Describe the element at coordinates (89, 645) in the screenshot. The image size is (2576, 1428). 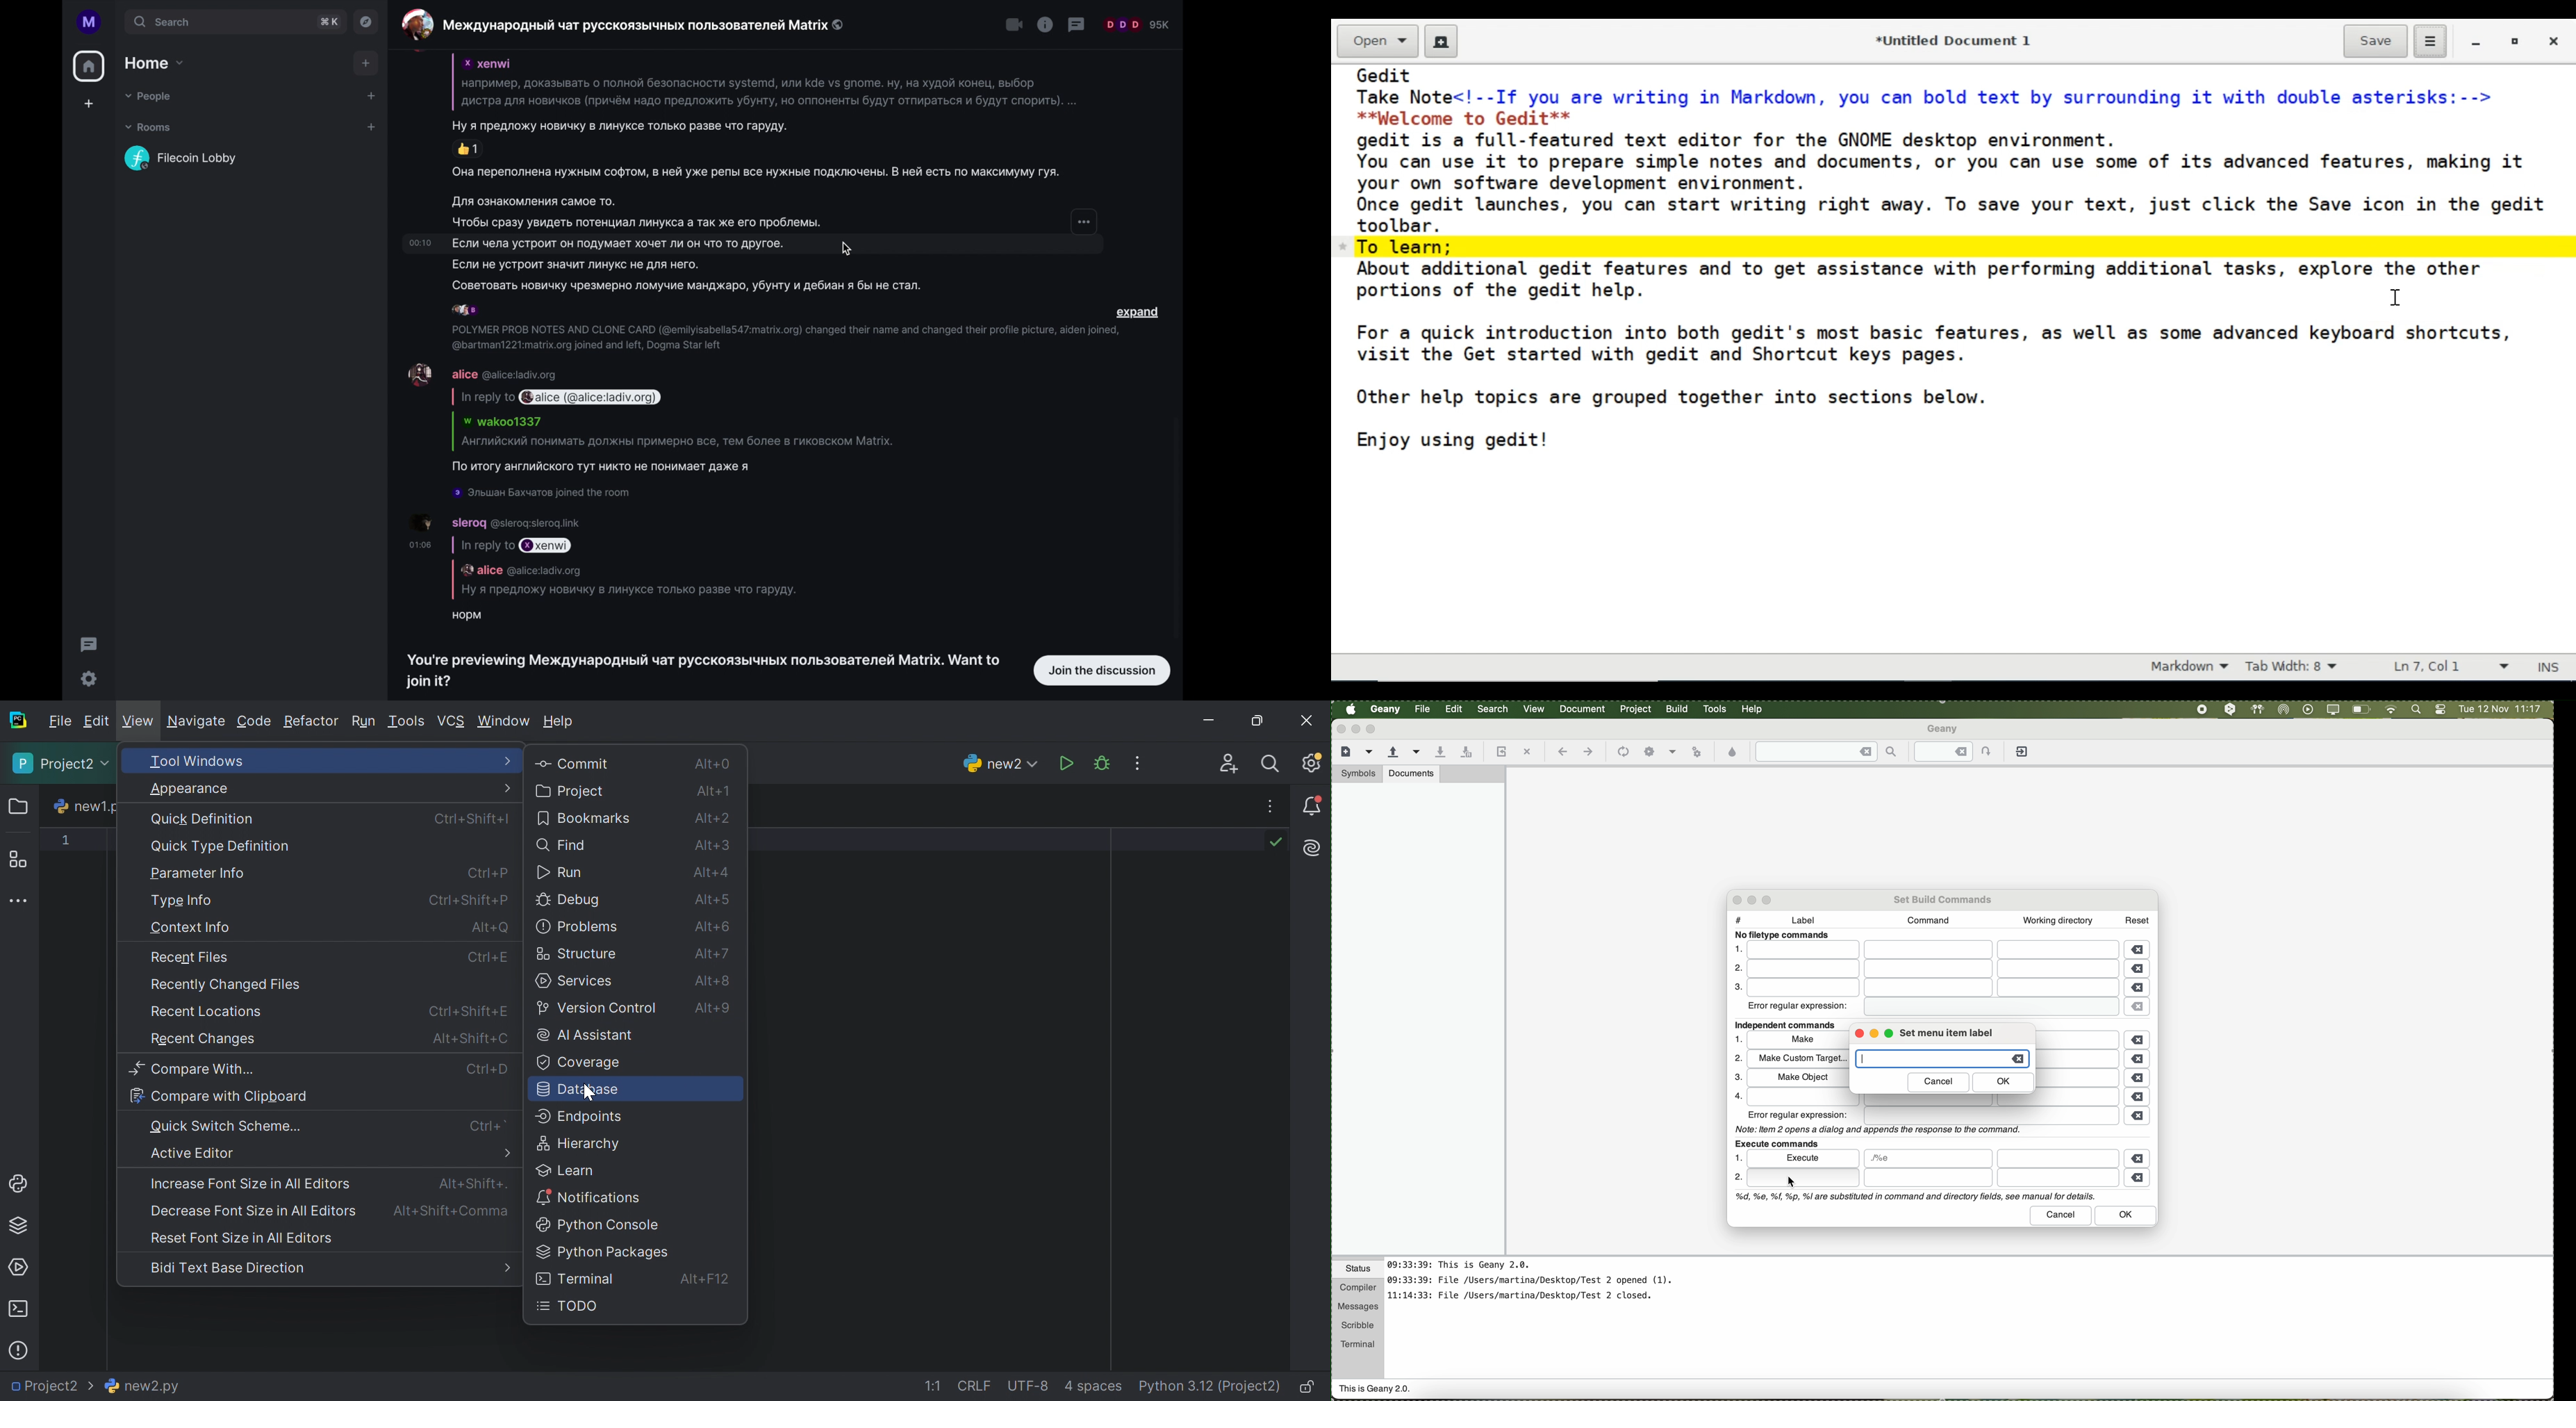
I see `thread activity` at that location.